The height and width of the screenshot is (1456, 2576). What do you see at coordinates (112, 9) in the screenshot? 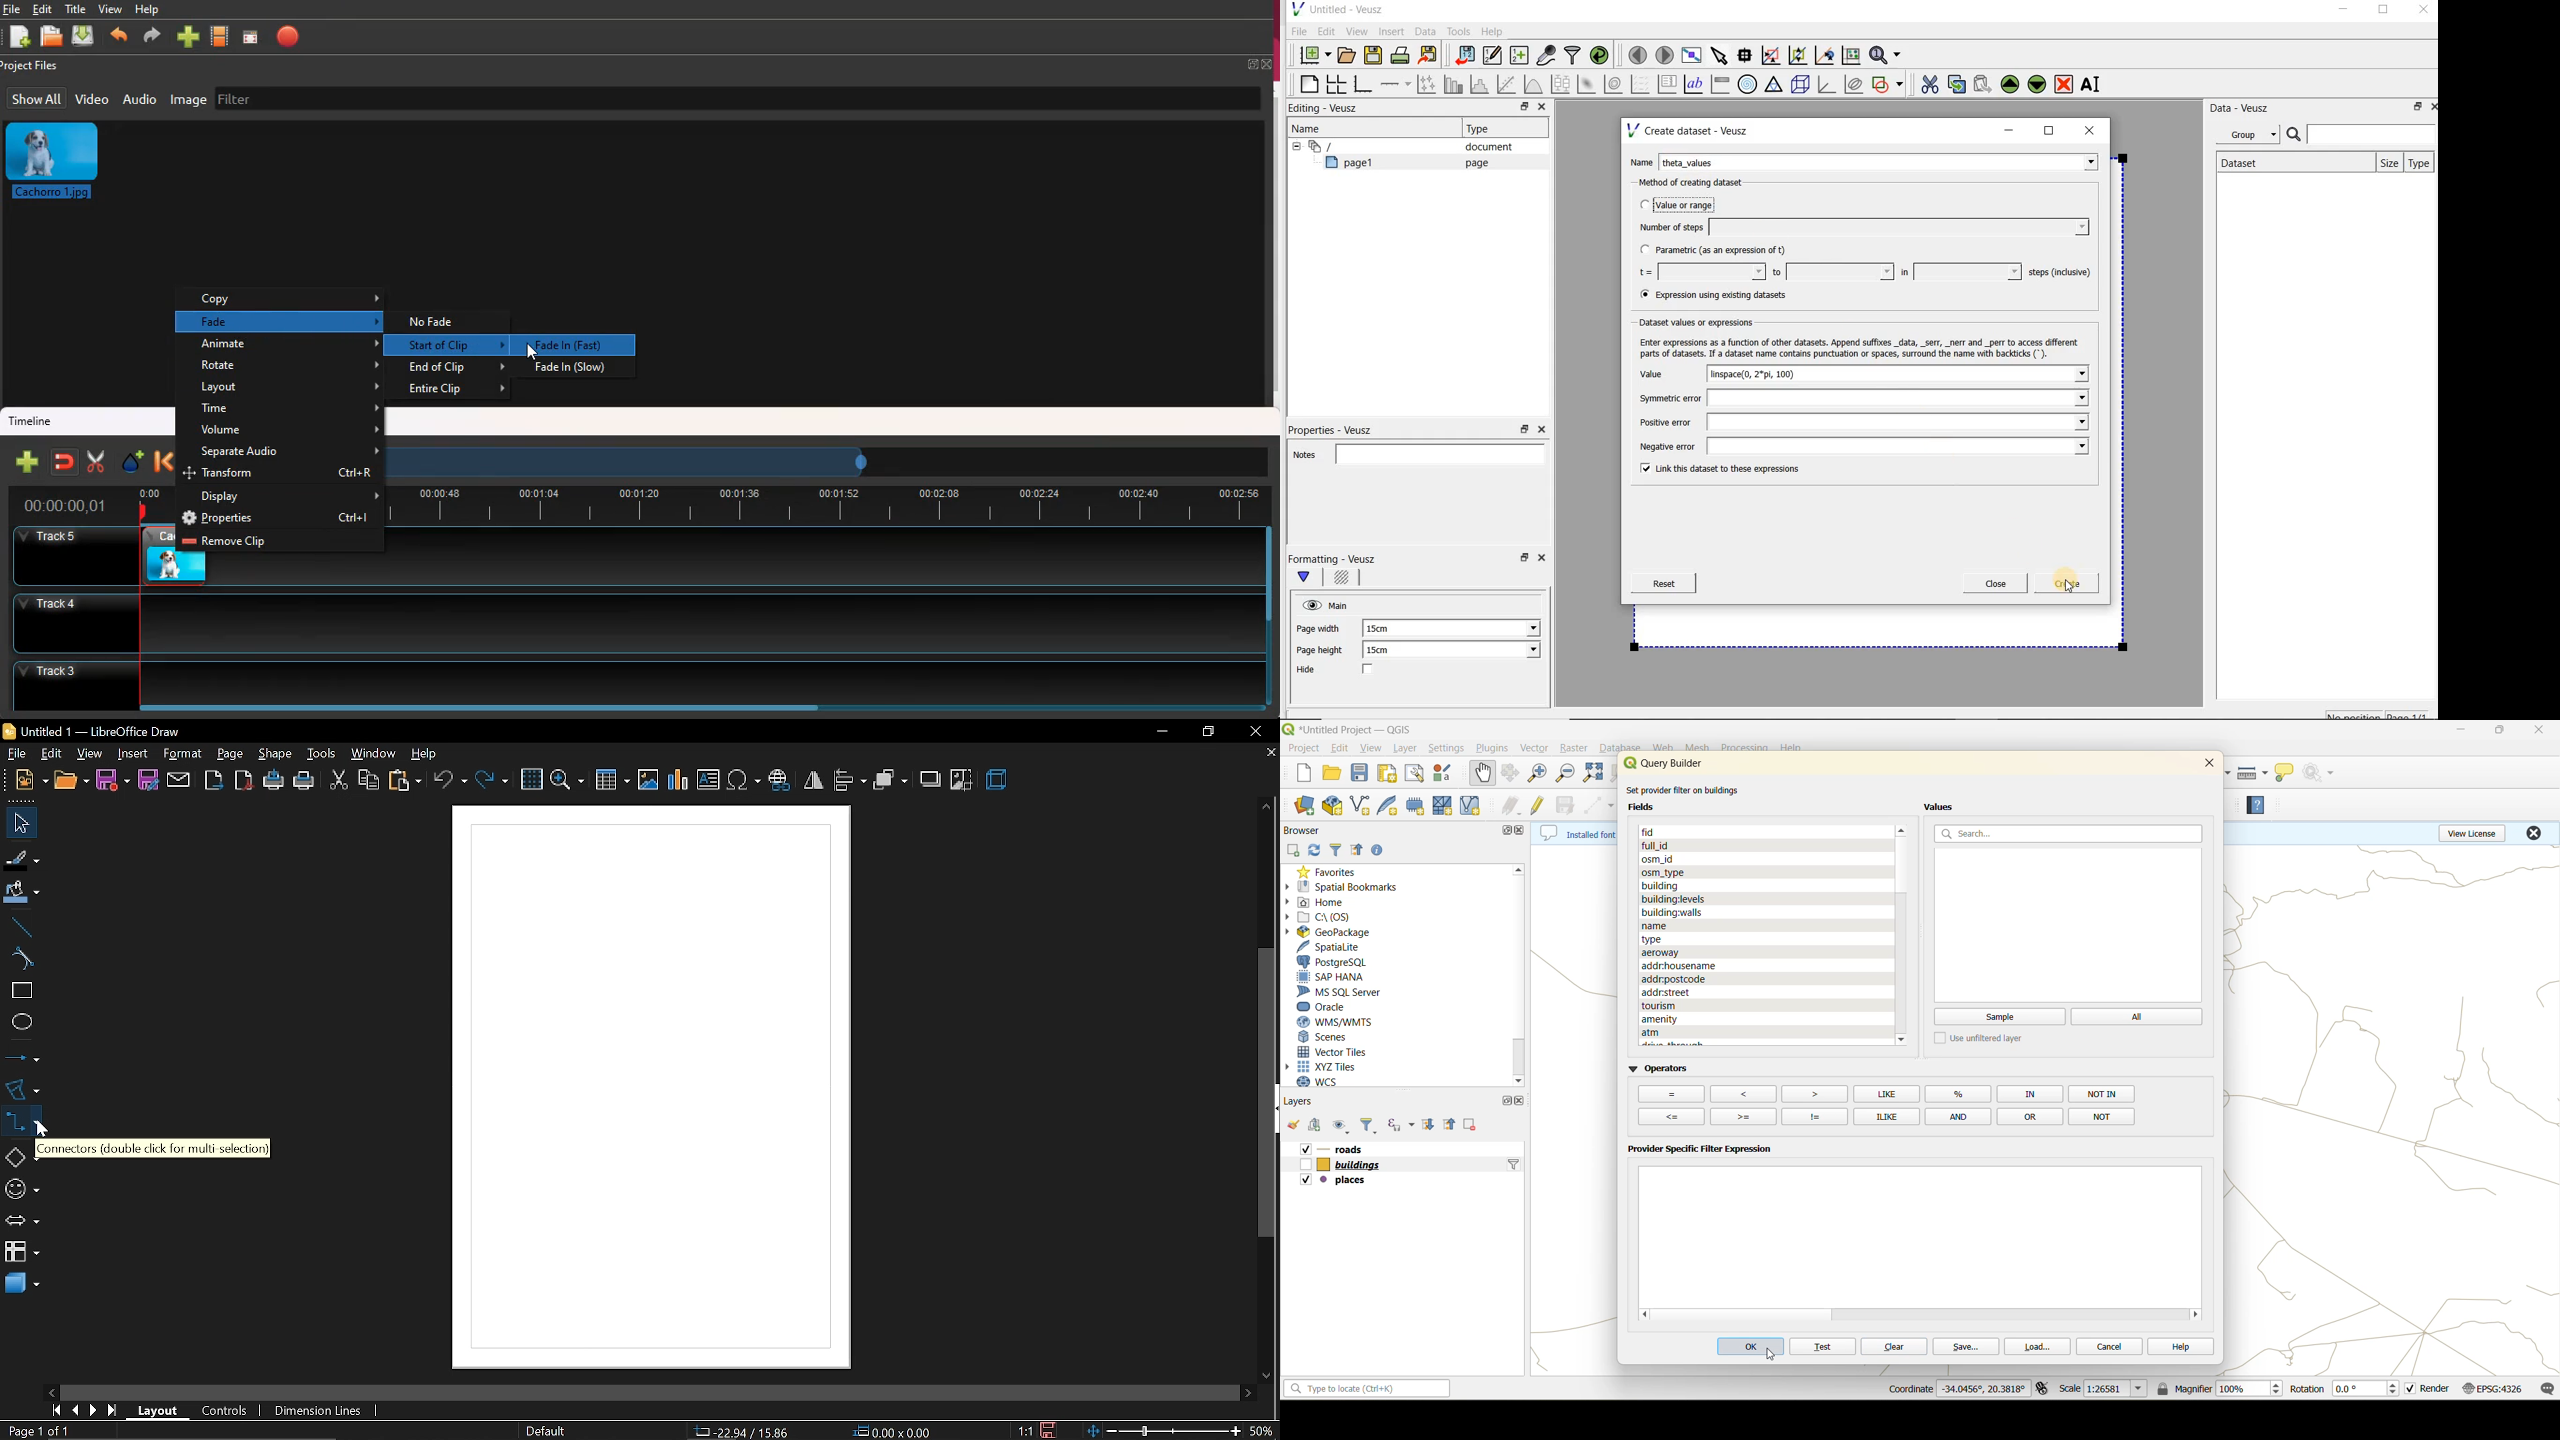
I see `view` at bounding box center [112, 9].